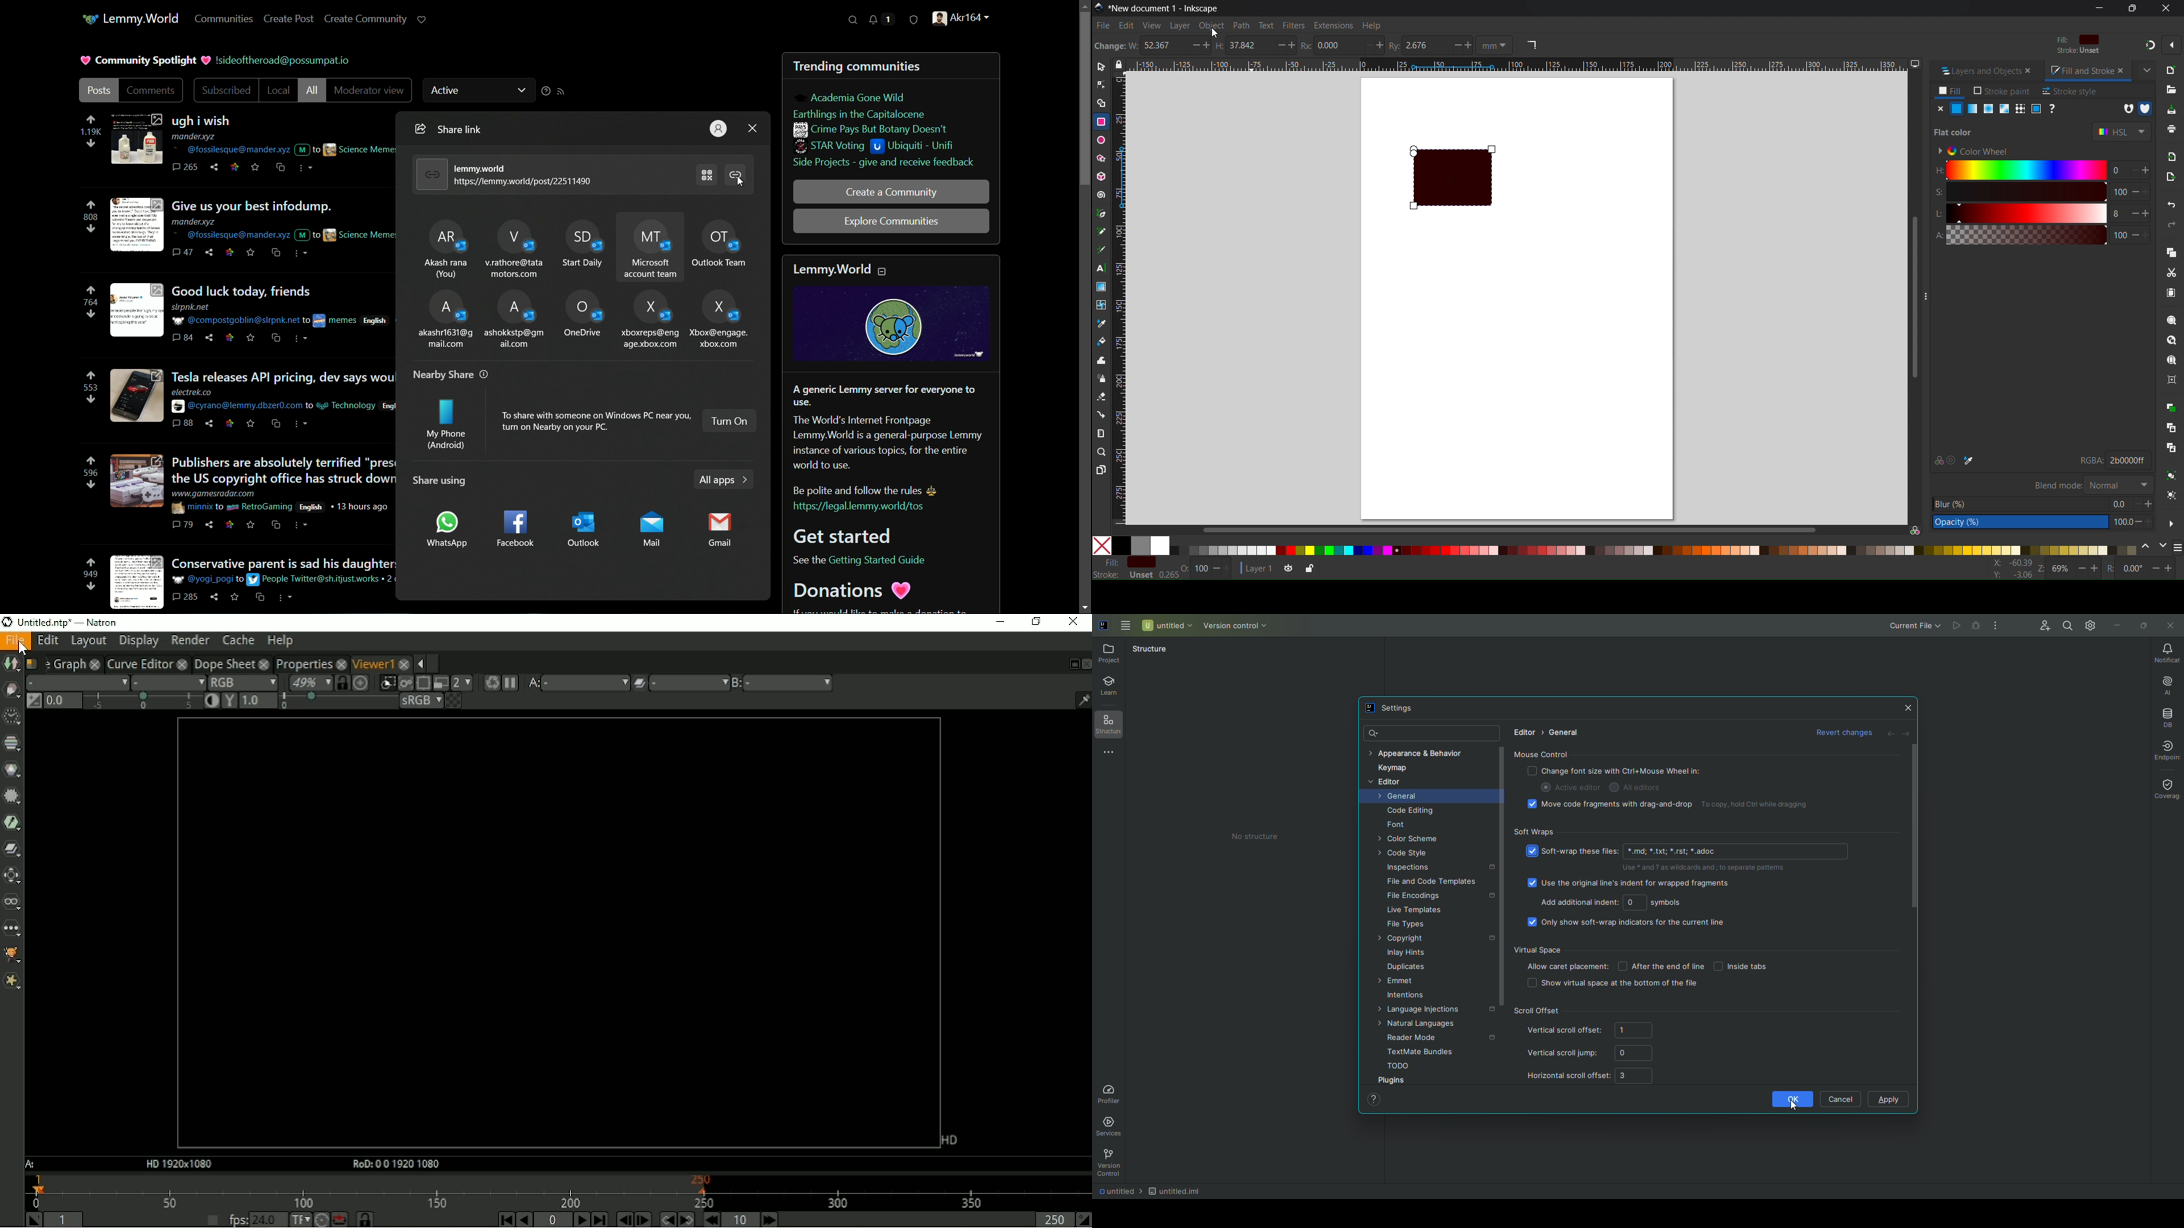 This screenshot has height=1232, width=2184. I want to click on 2b0000ff, so click(2128, 460).